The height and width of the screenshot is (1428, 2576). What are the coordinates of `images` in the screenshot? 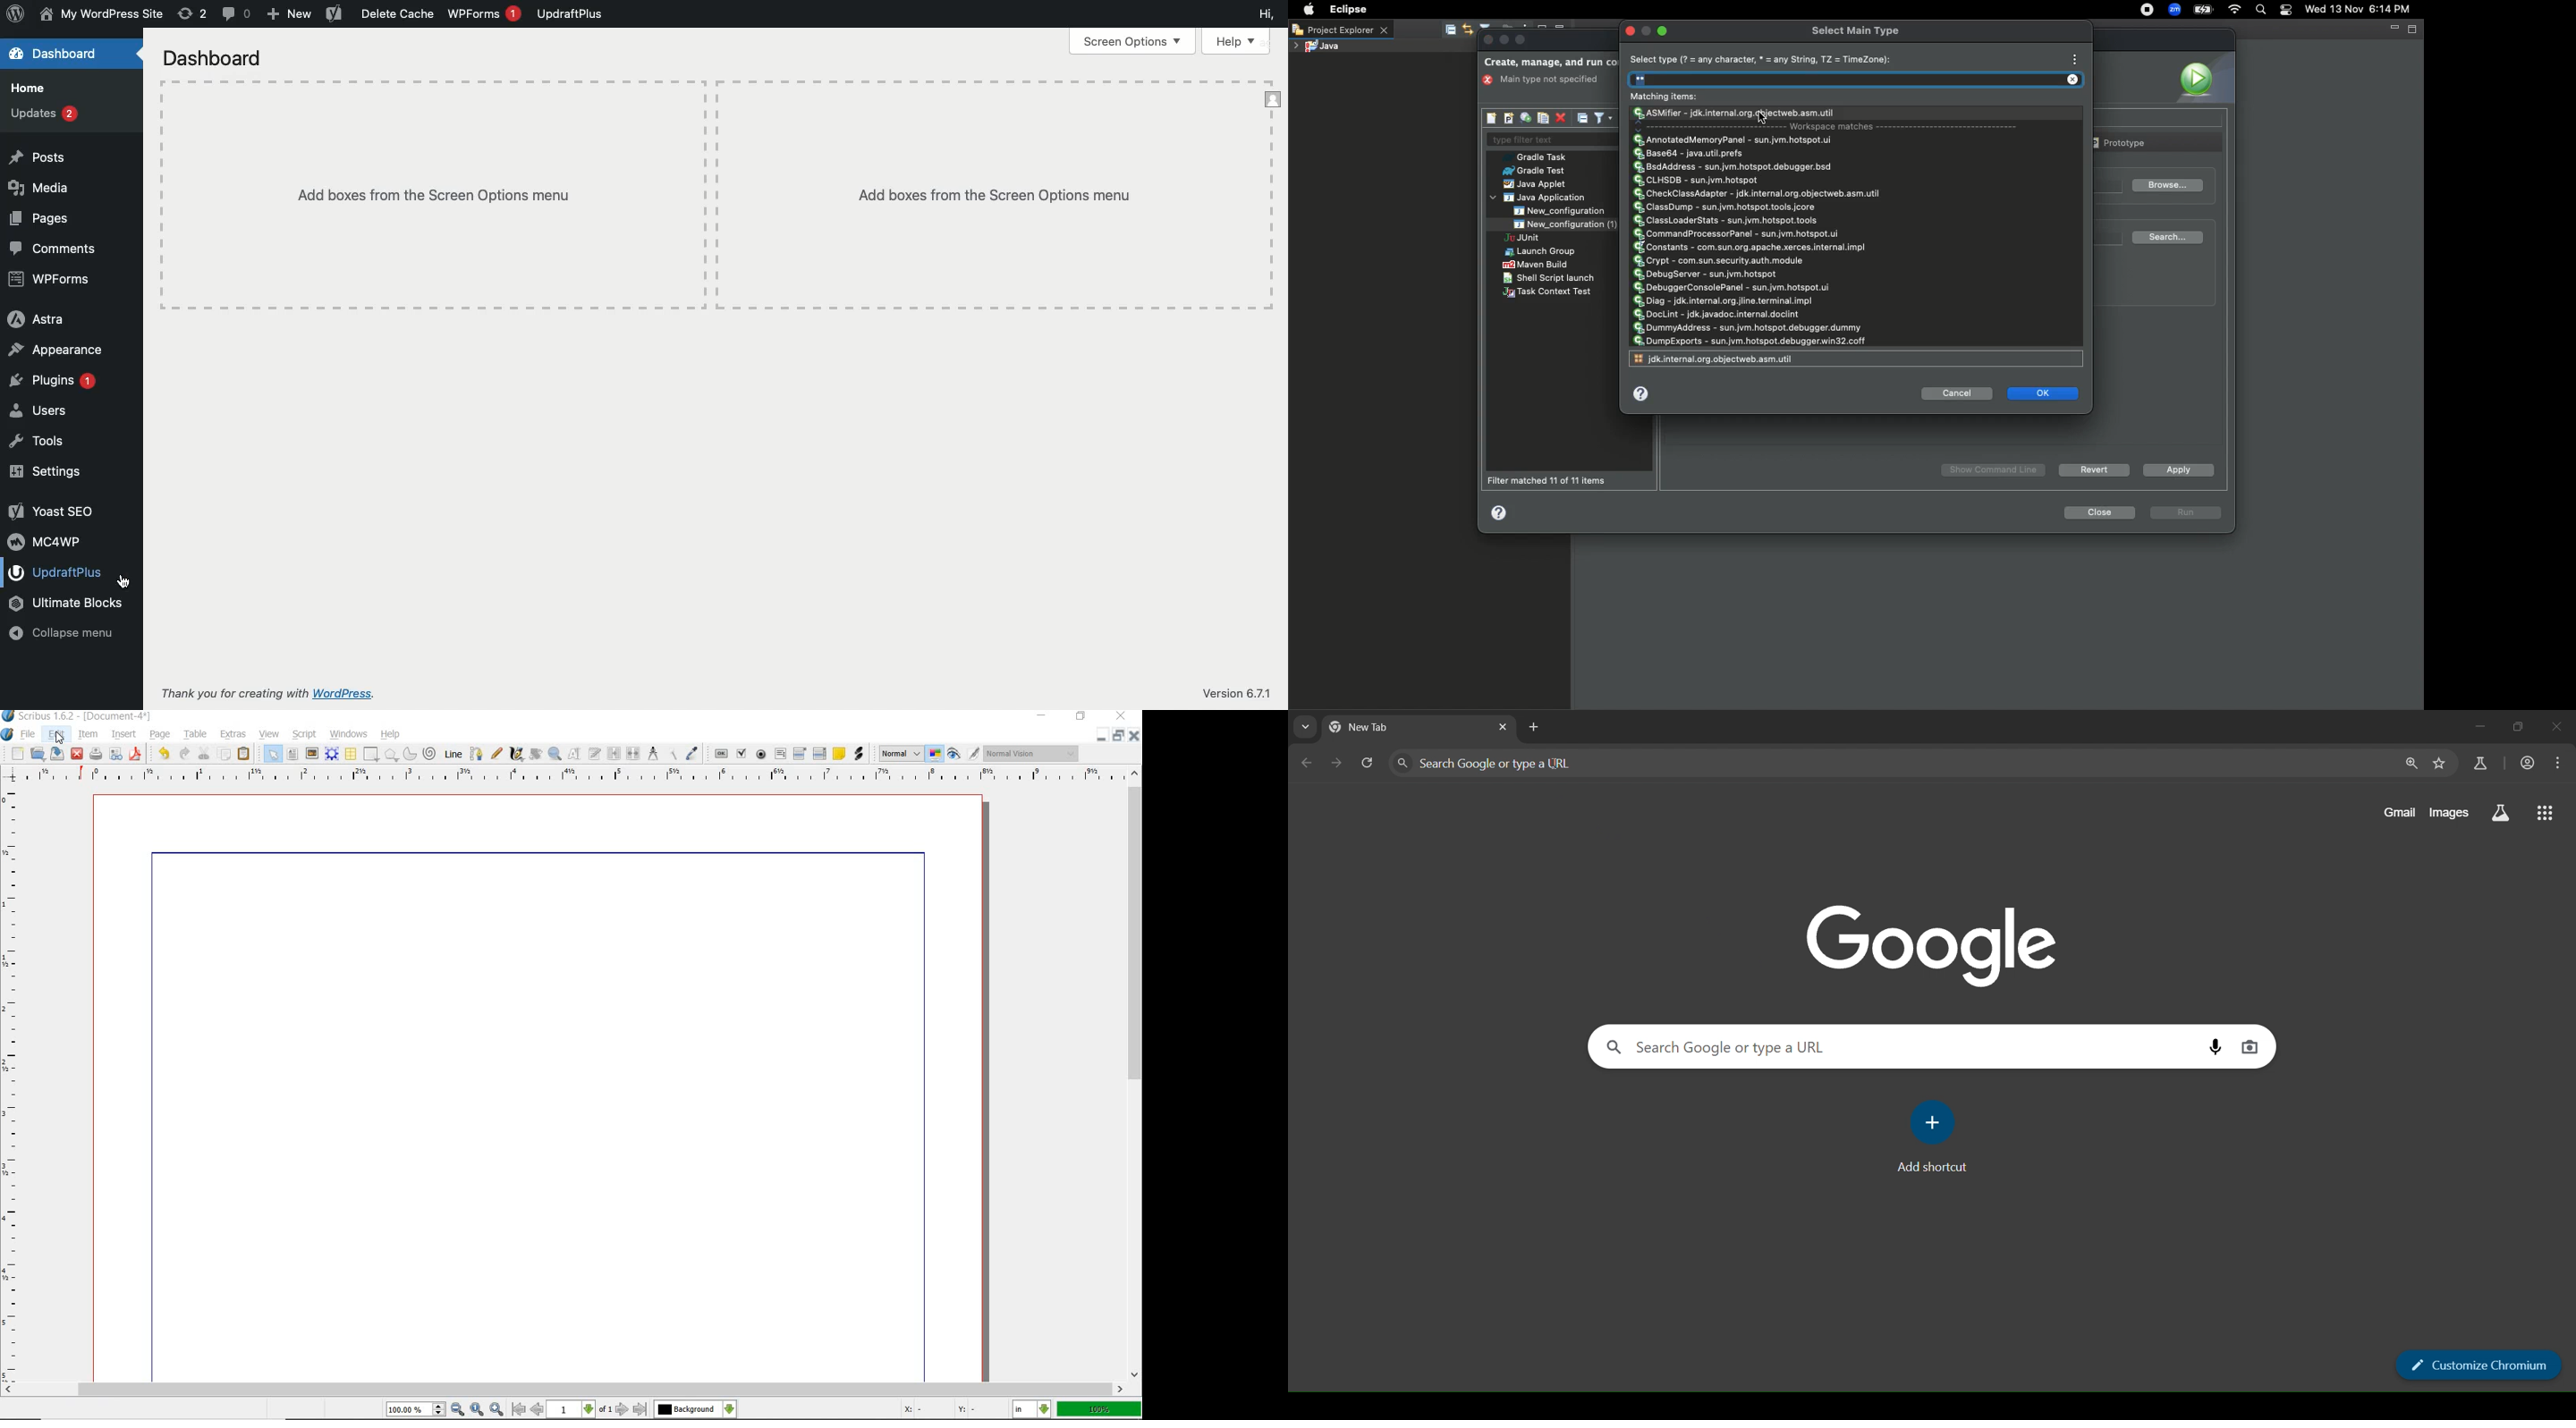 It's located at (2450, 812).